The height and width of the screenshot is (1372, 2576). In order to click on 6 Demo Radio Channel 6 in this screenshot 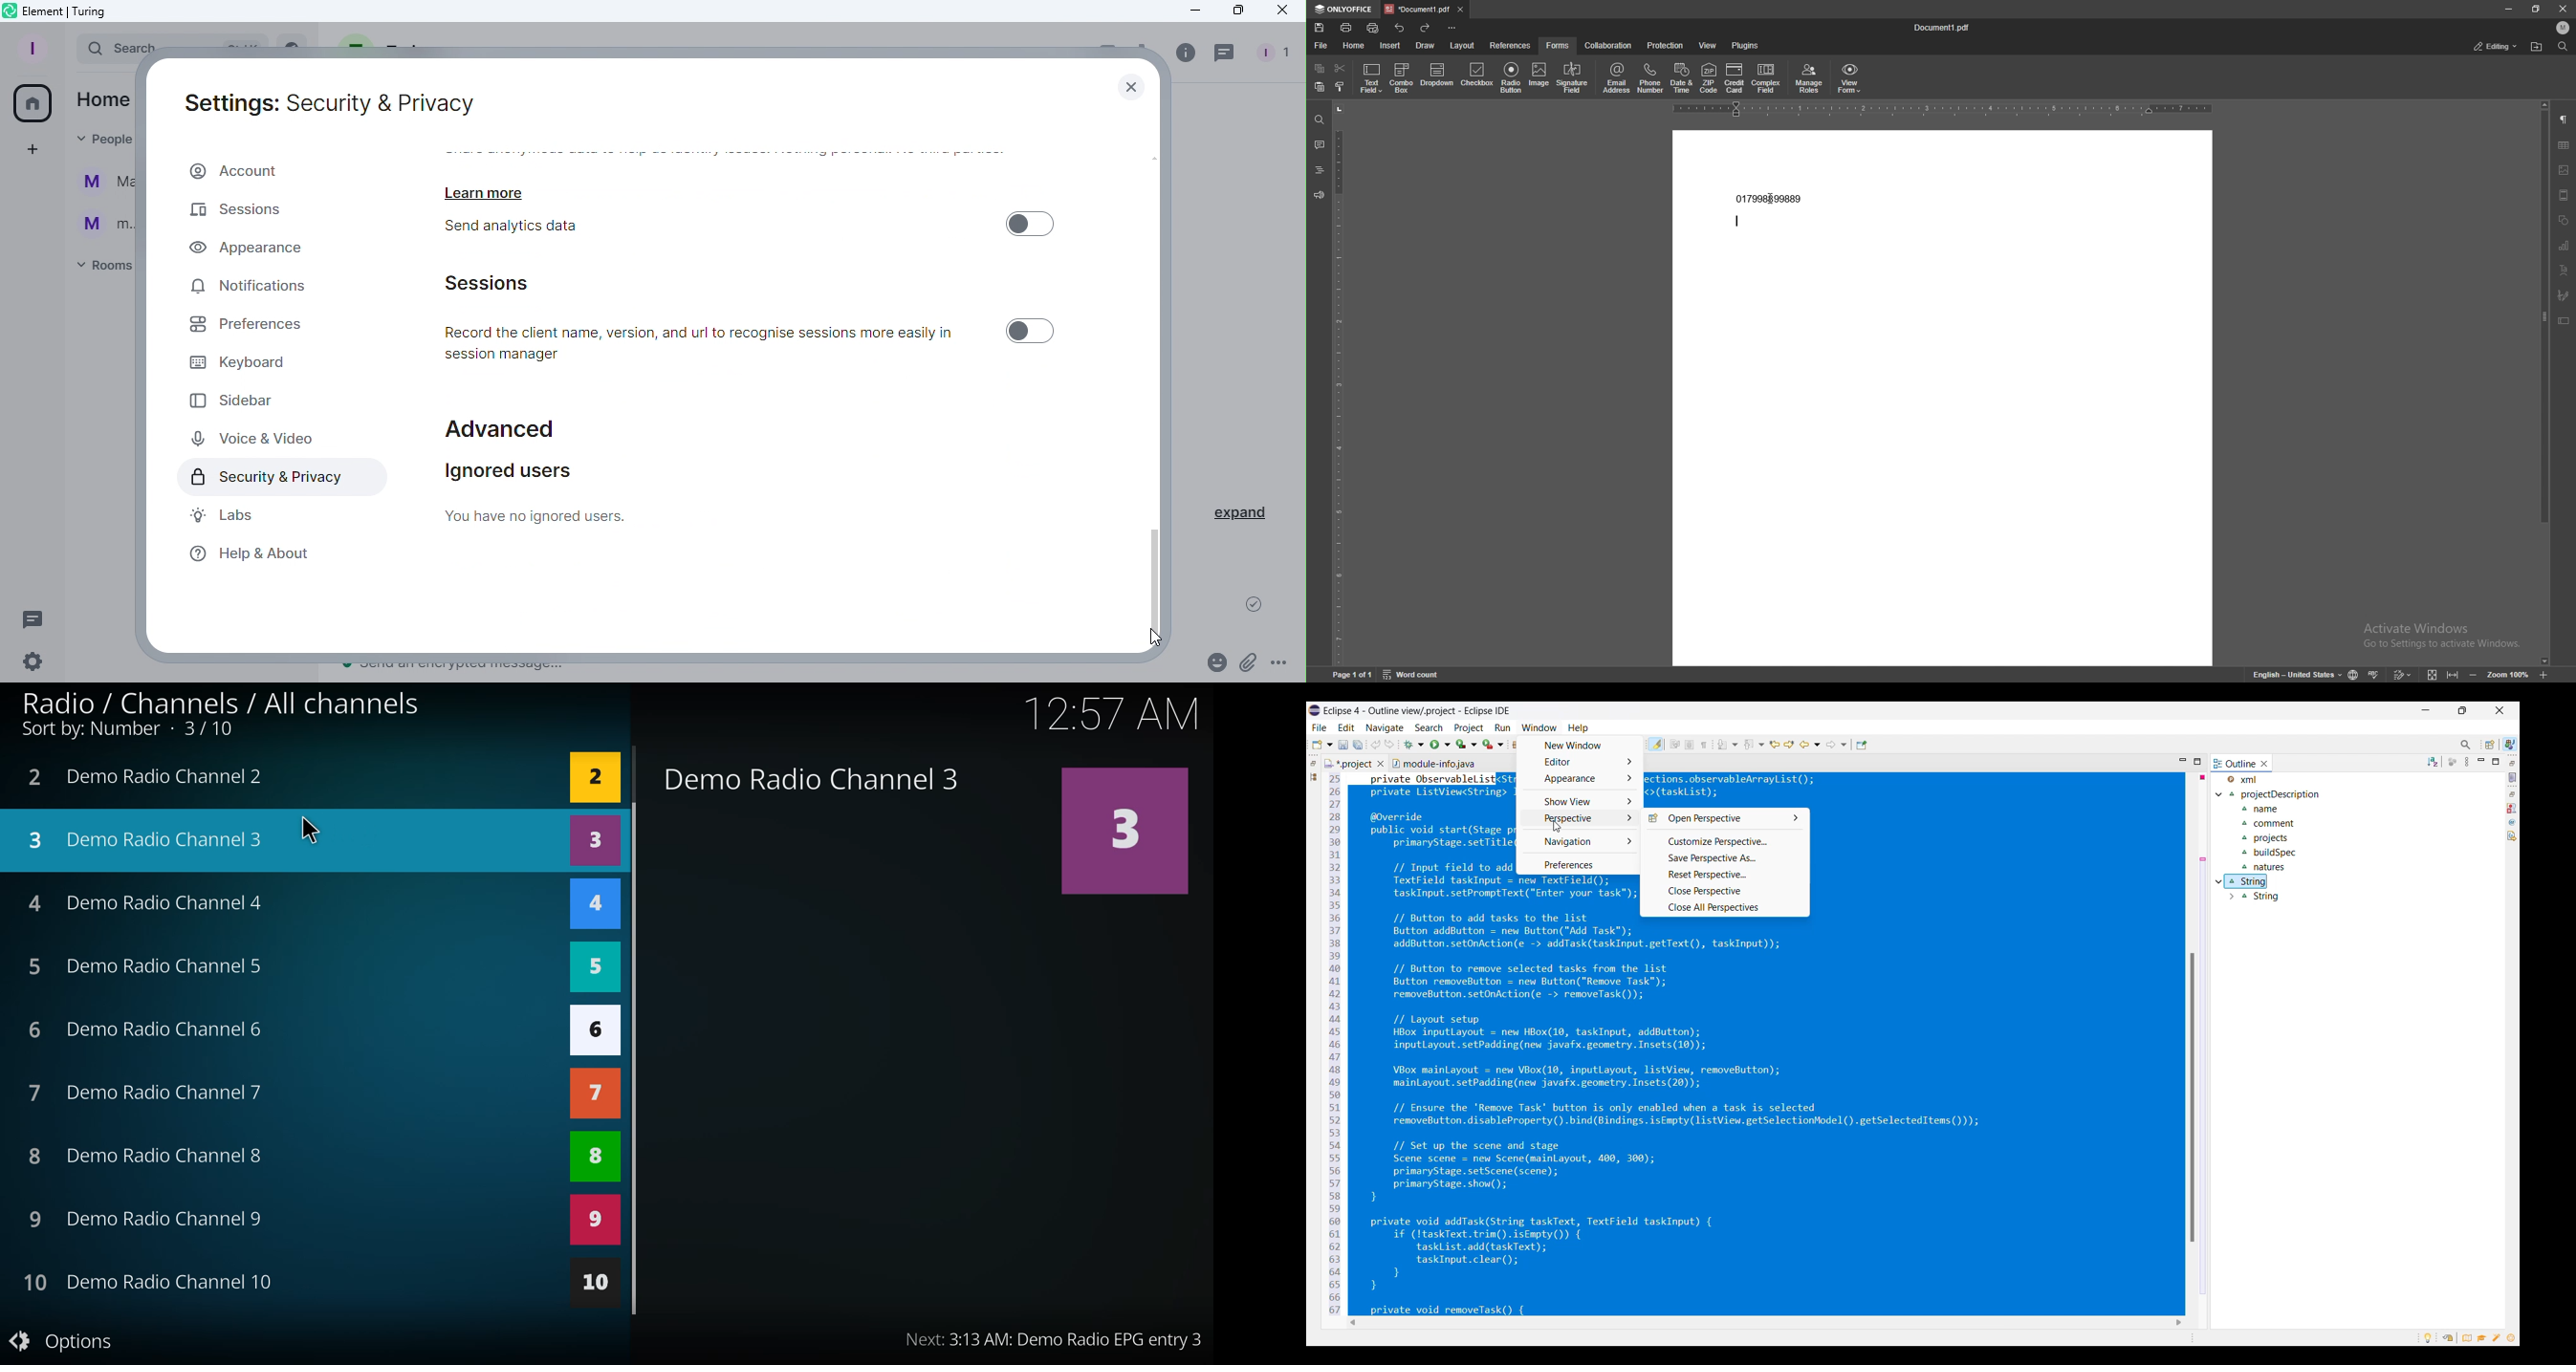, I will do `click(152, 1033)`.